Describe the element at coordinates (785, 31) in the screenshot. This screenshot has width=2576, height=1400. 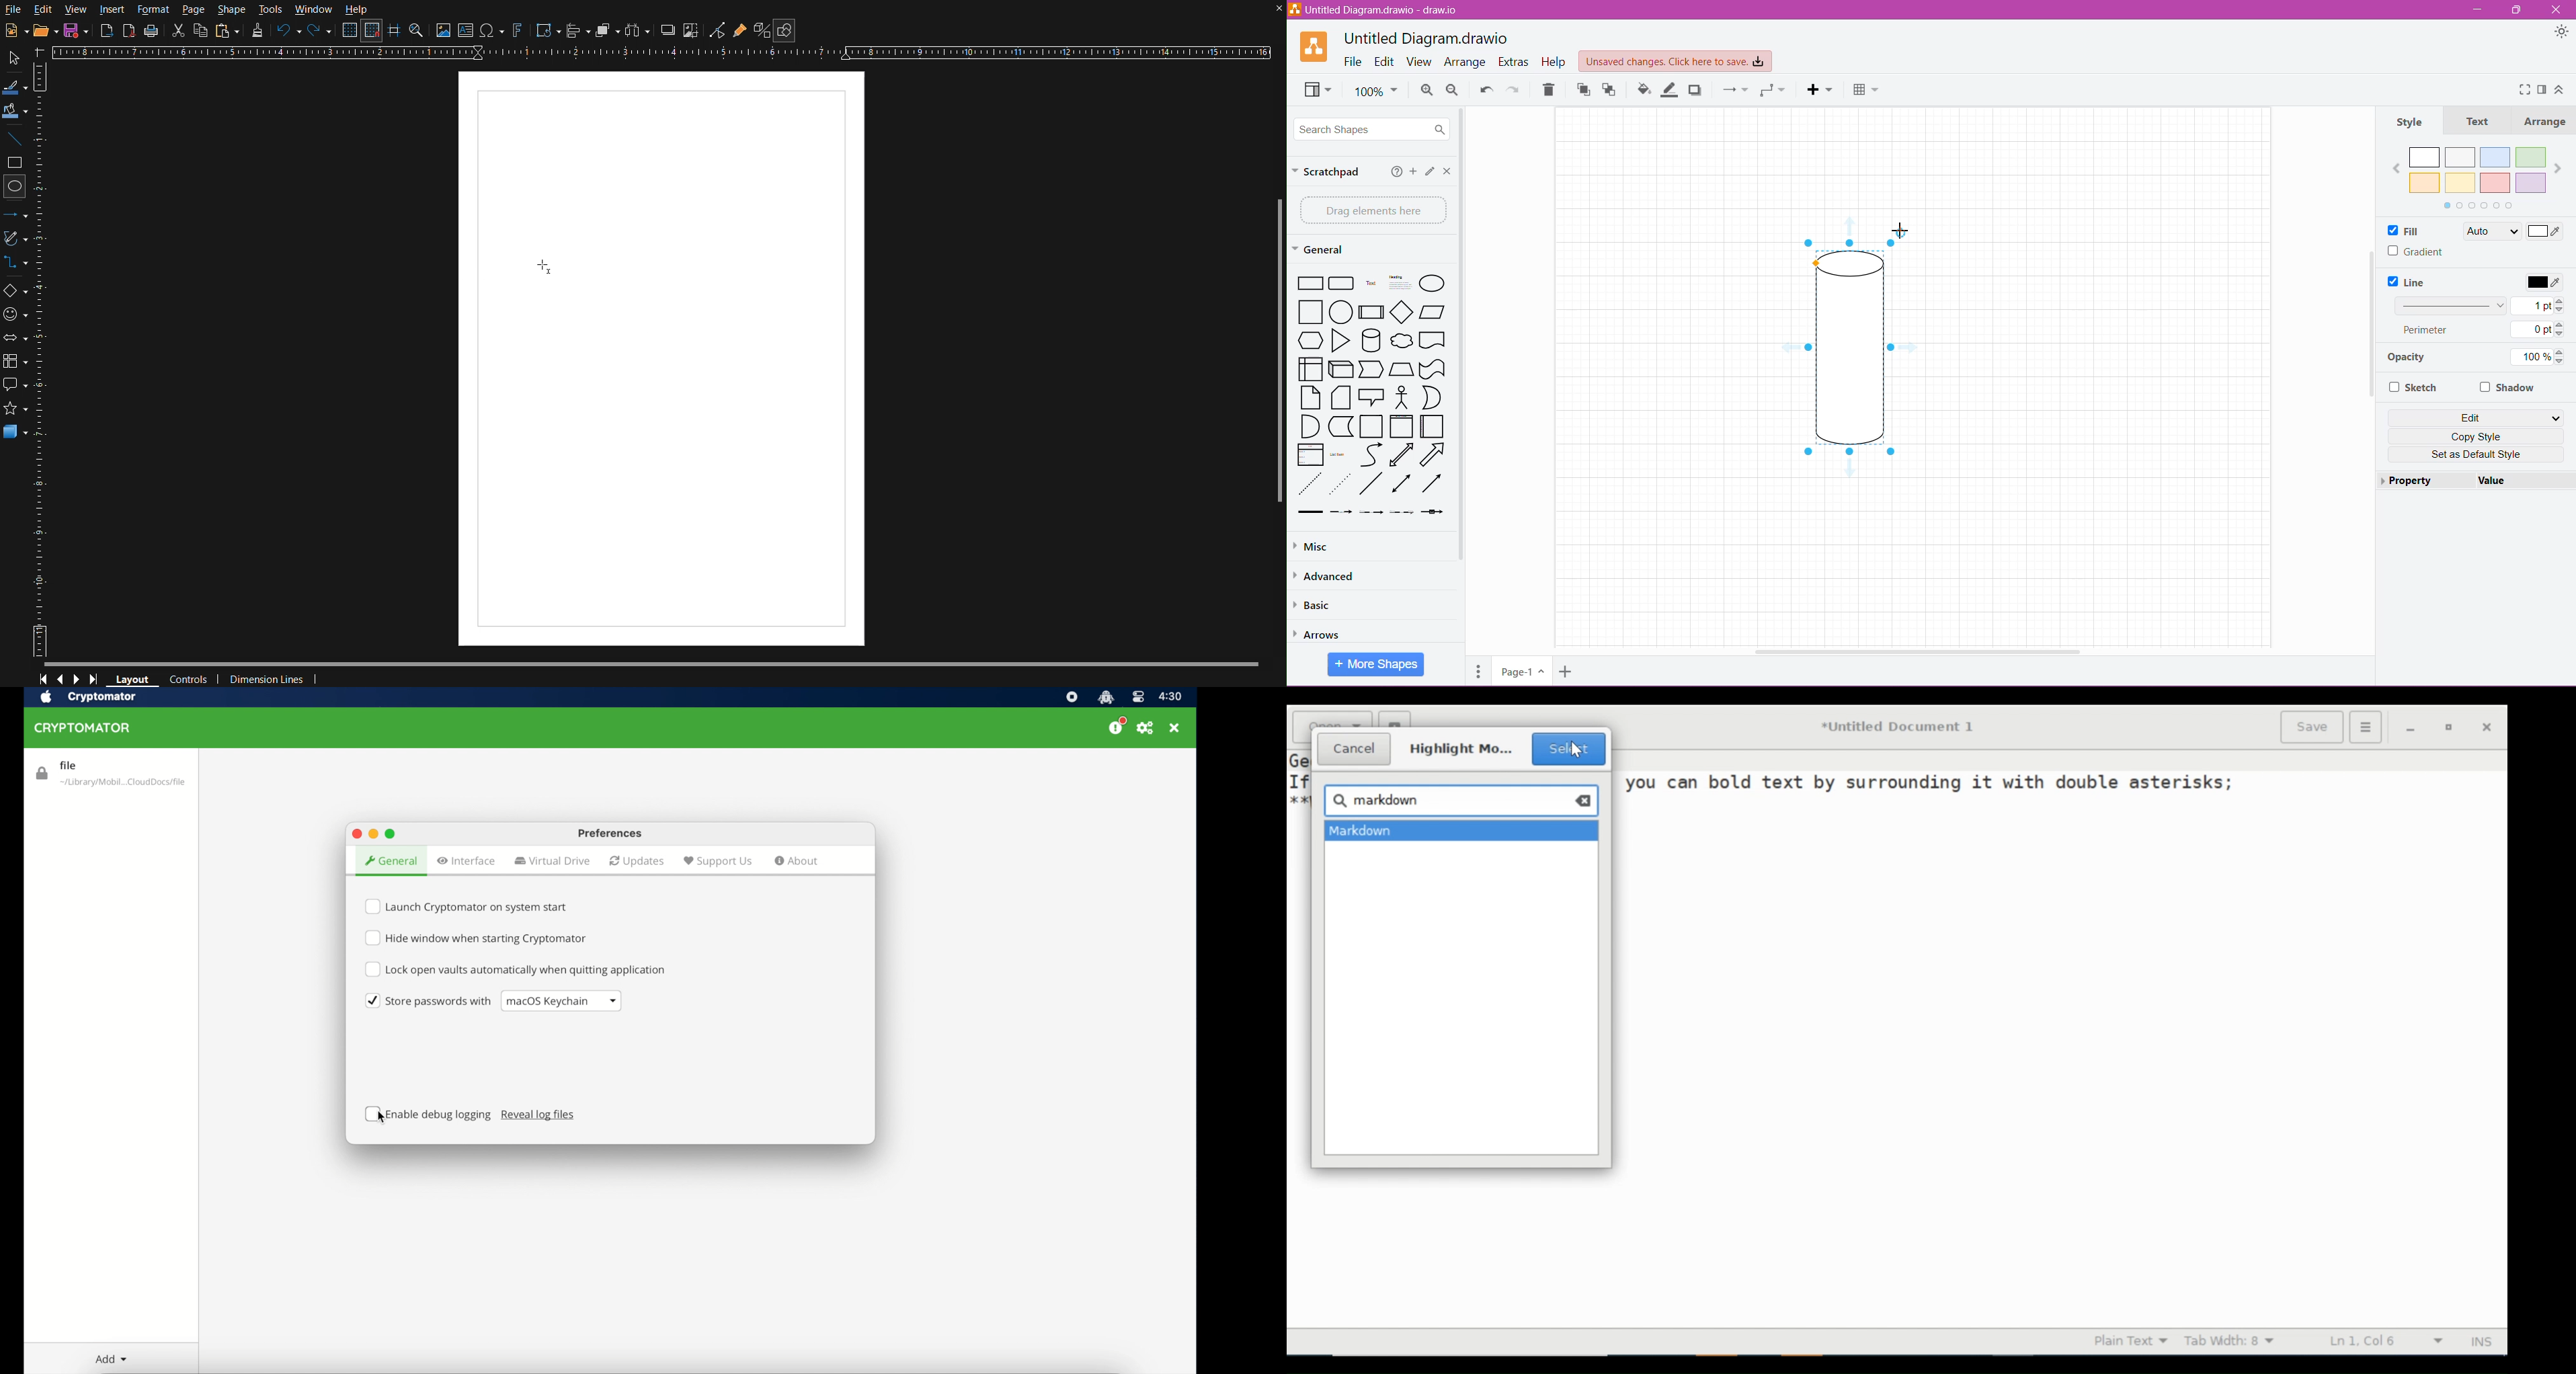
I see `Show Draw Functions` at that location.